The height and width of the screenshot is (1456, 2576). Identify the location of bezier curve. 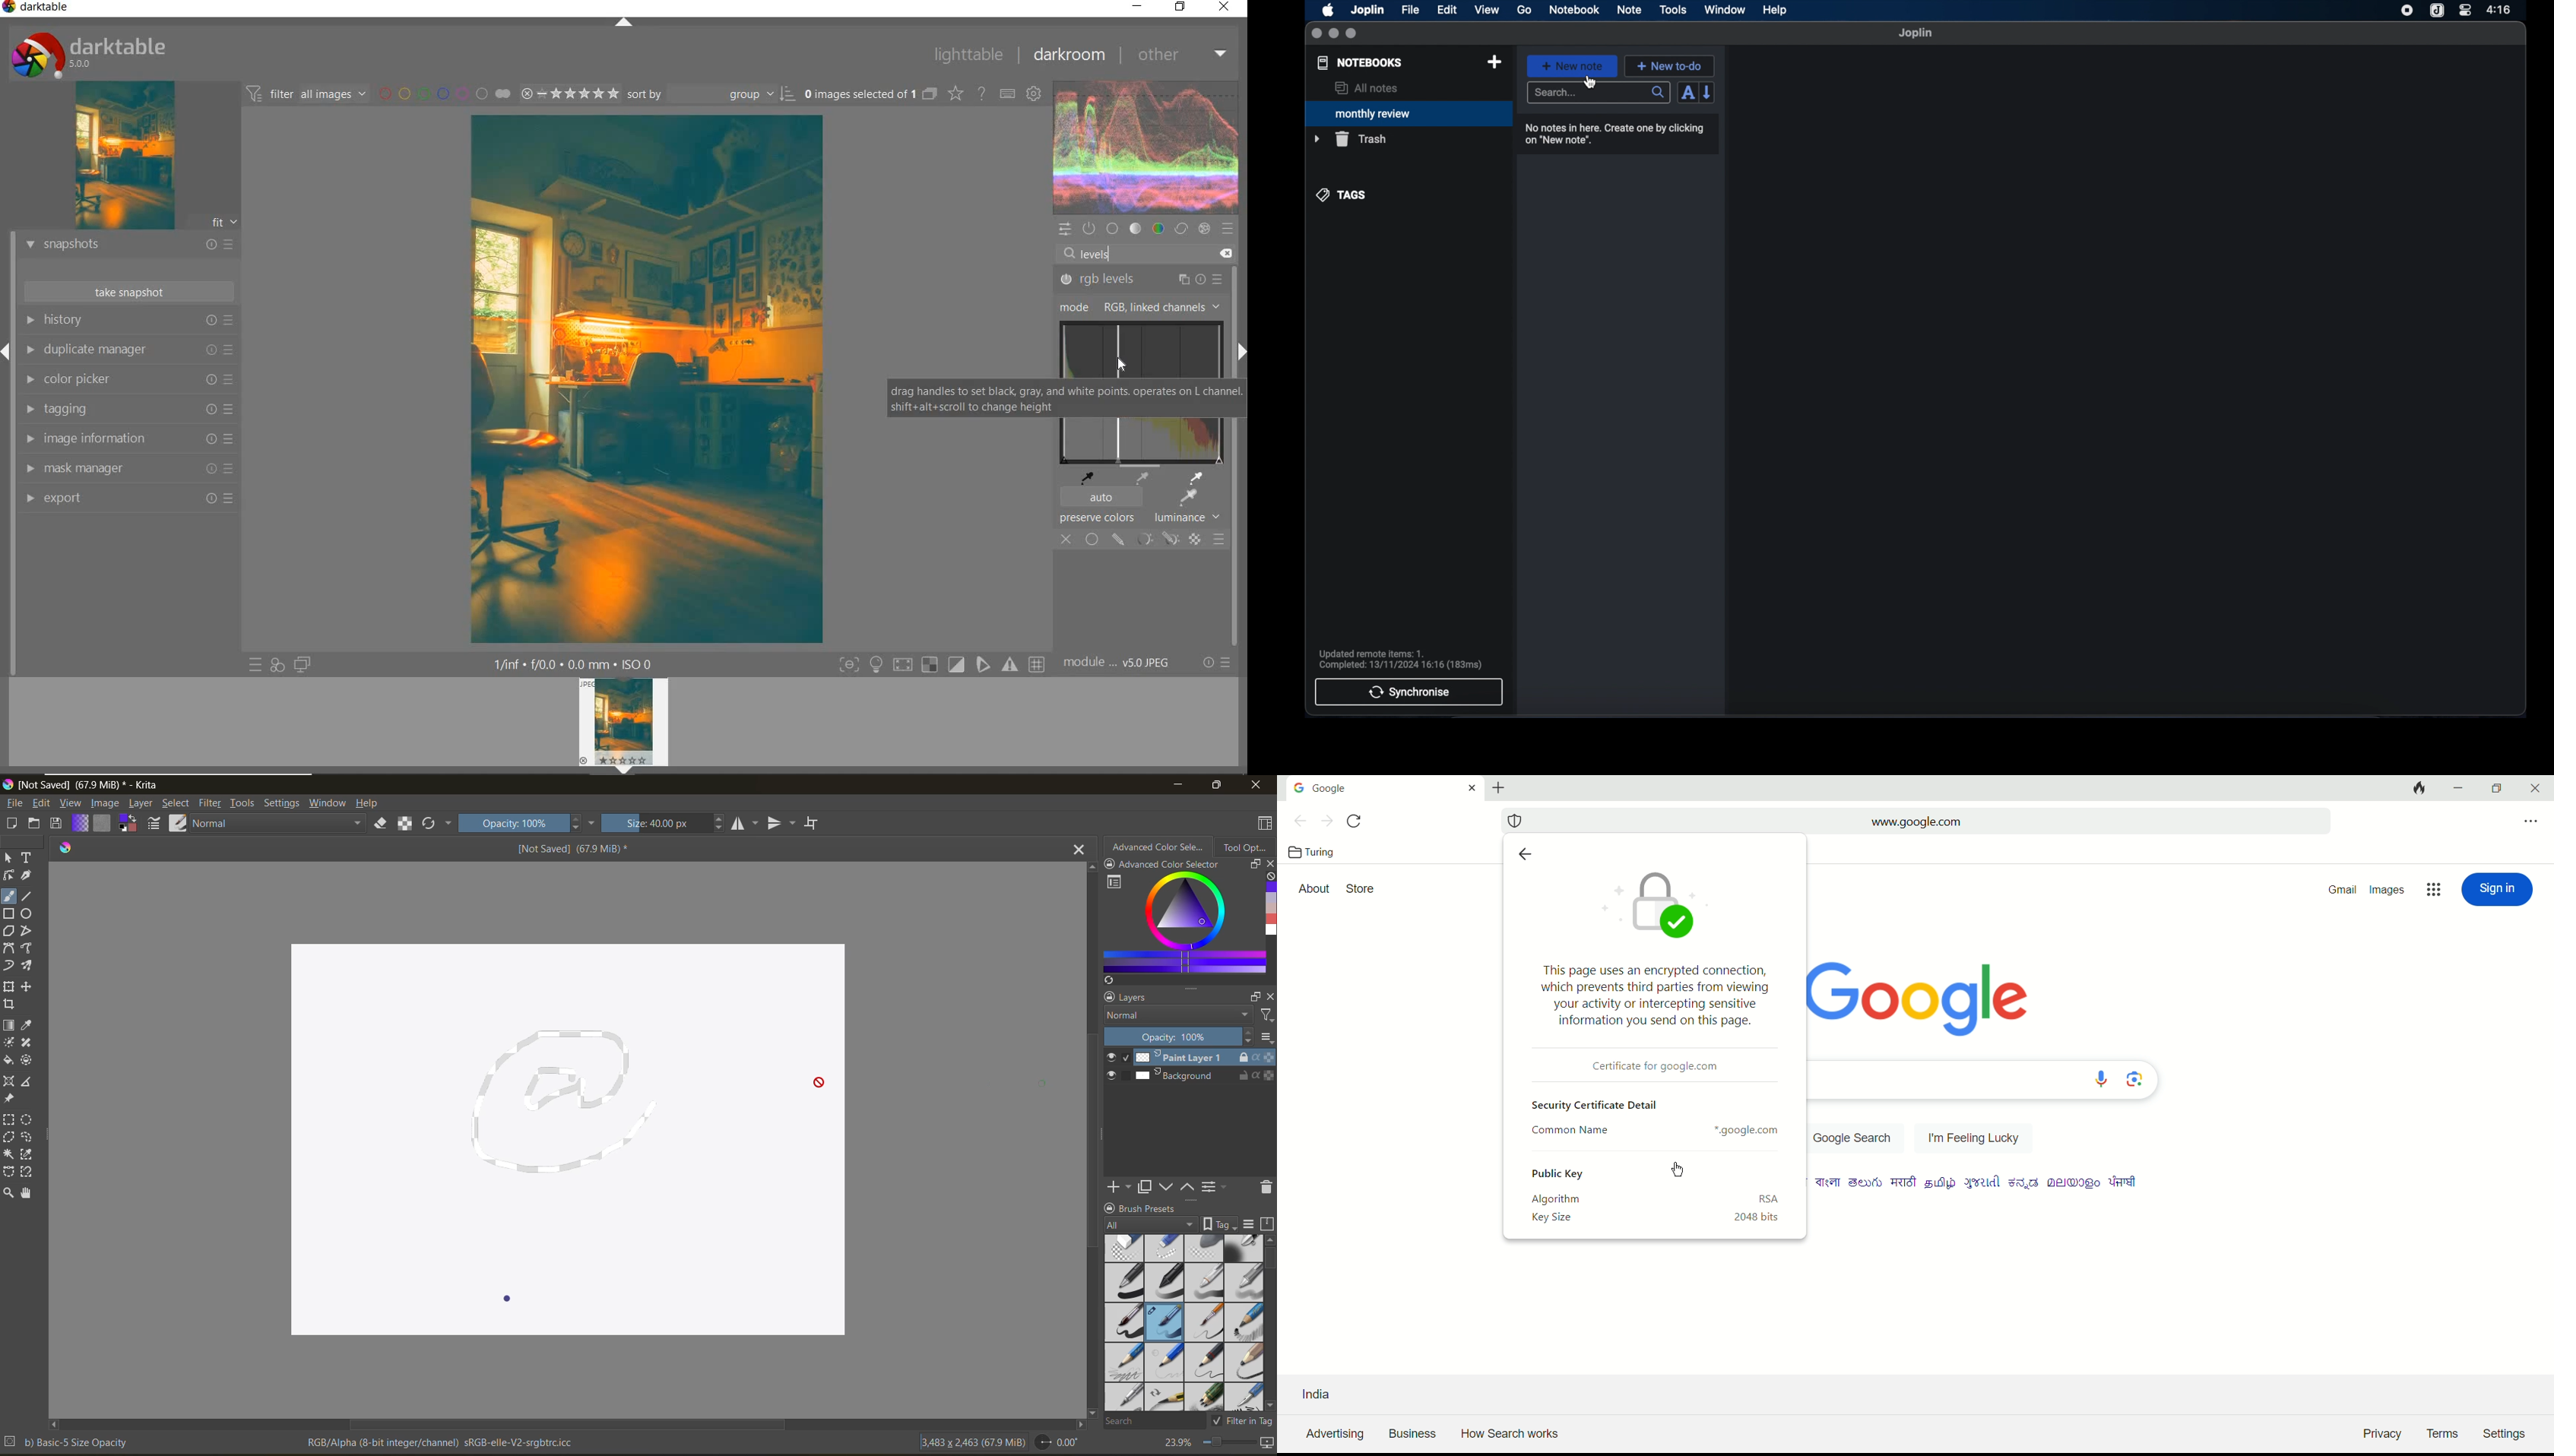
(8, 948).